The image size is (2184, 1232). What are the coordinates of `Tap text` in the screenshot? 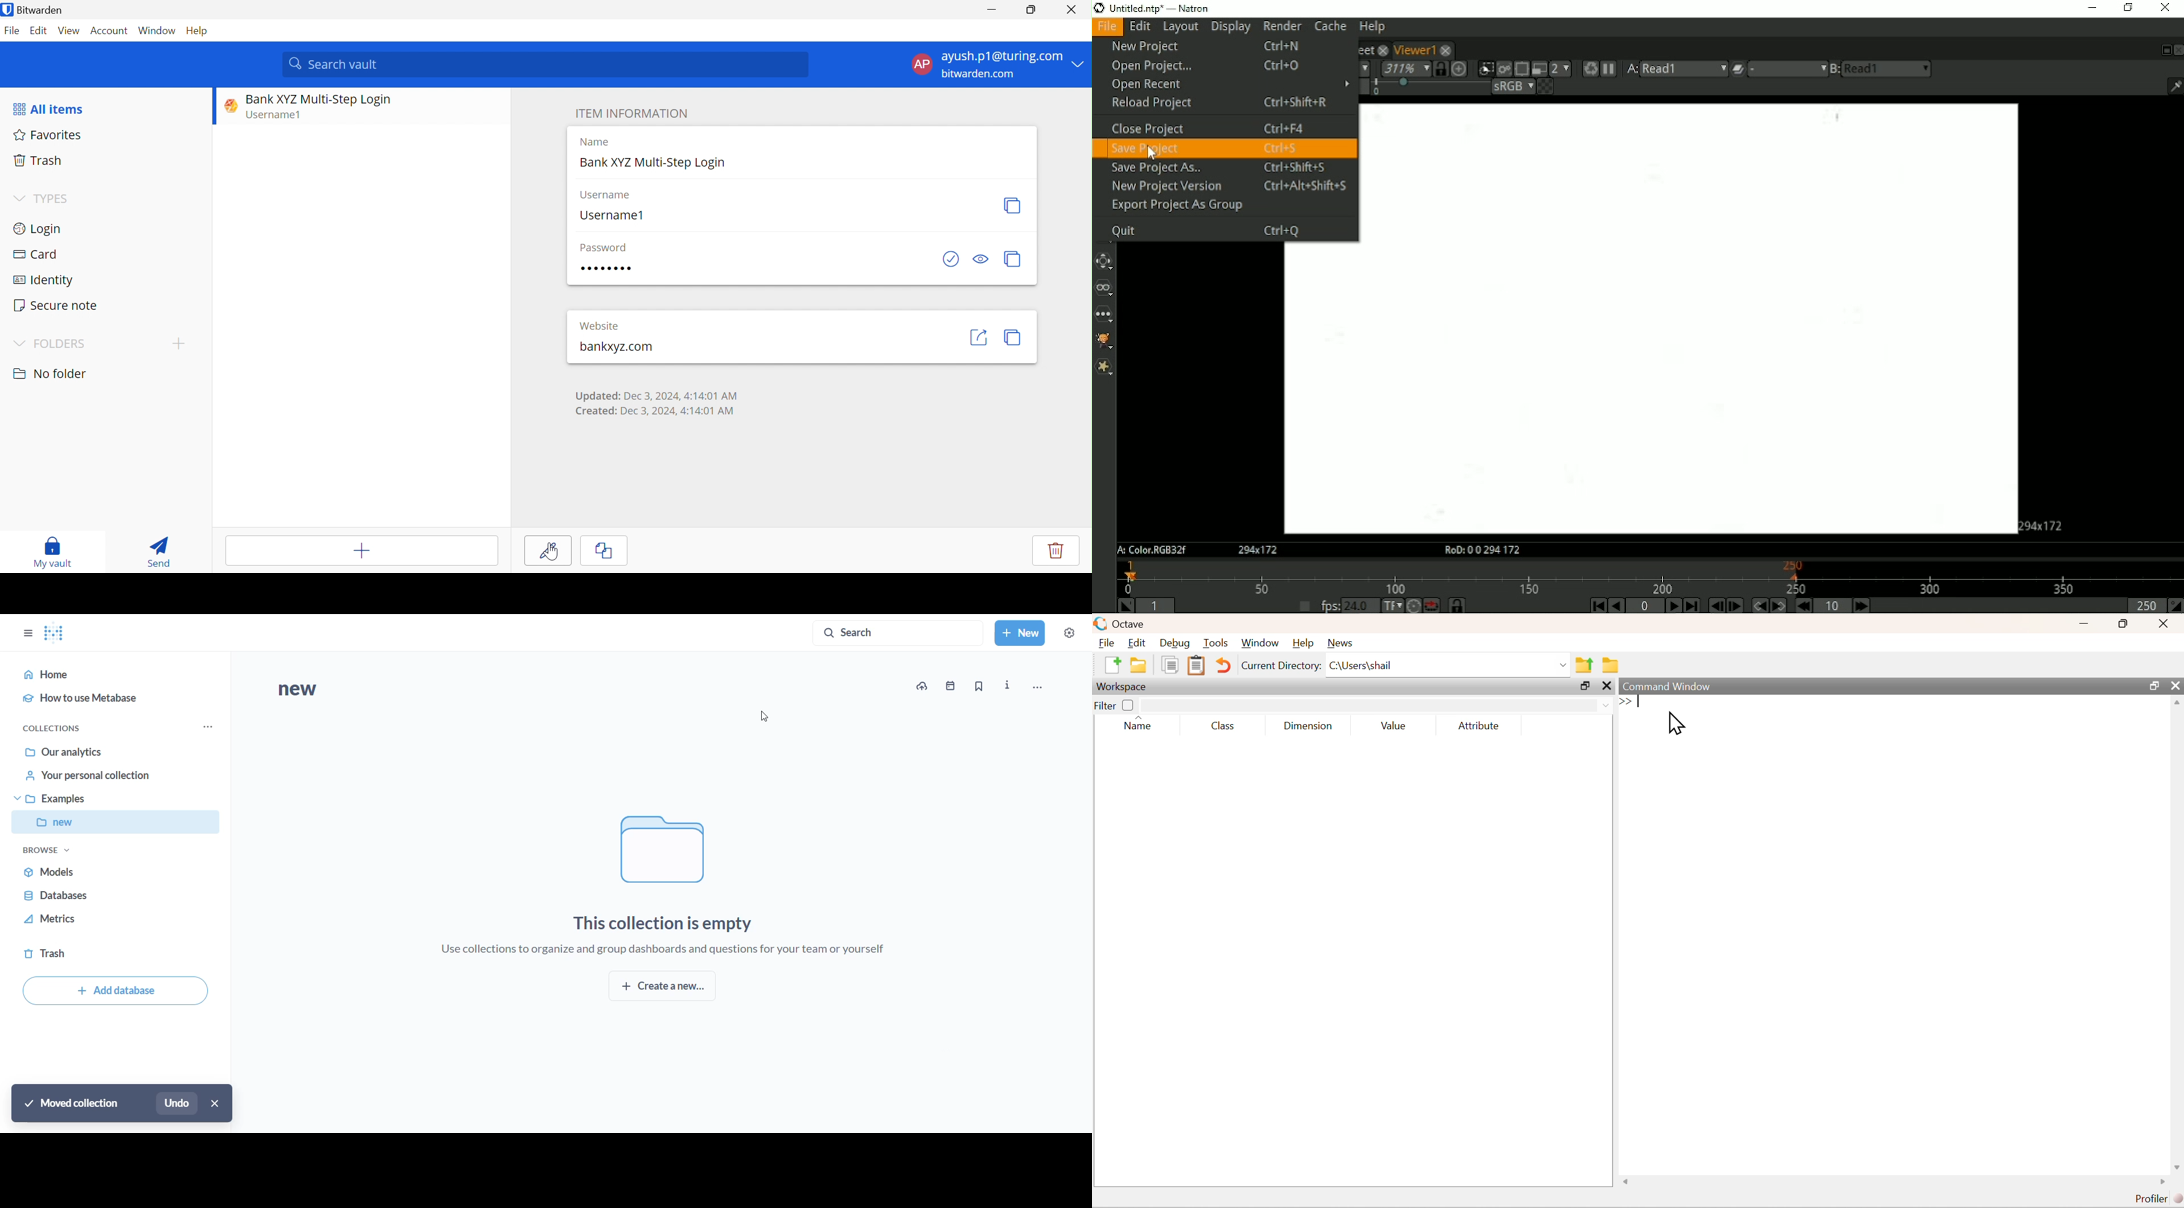 It's located at (1641, 703).